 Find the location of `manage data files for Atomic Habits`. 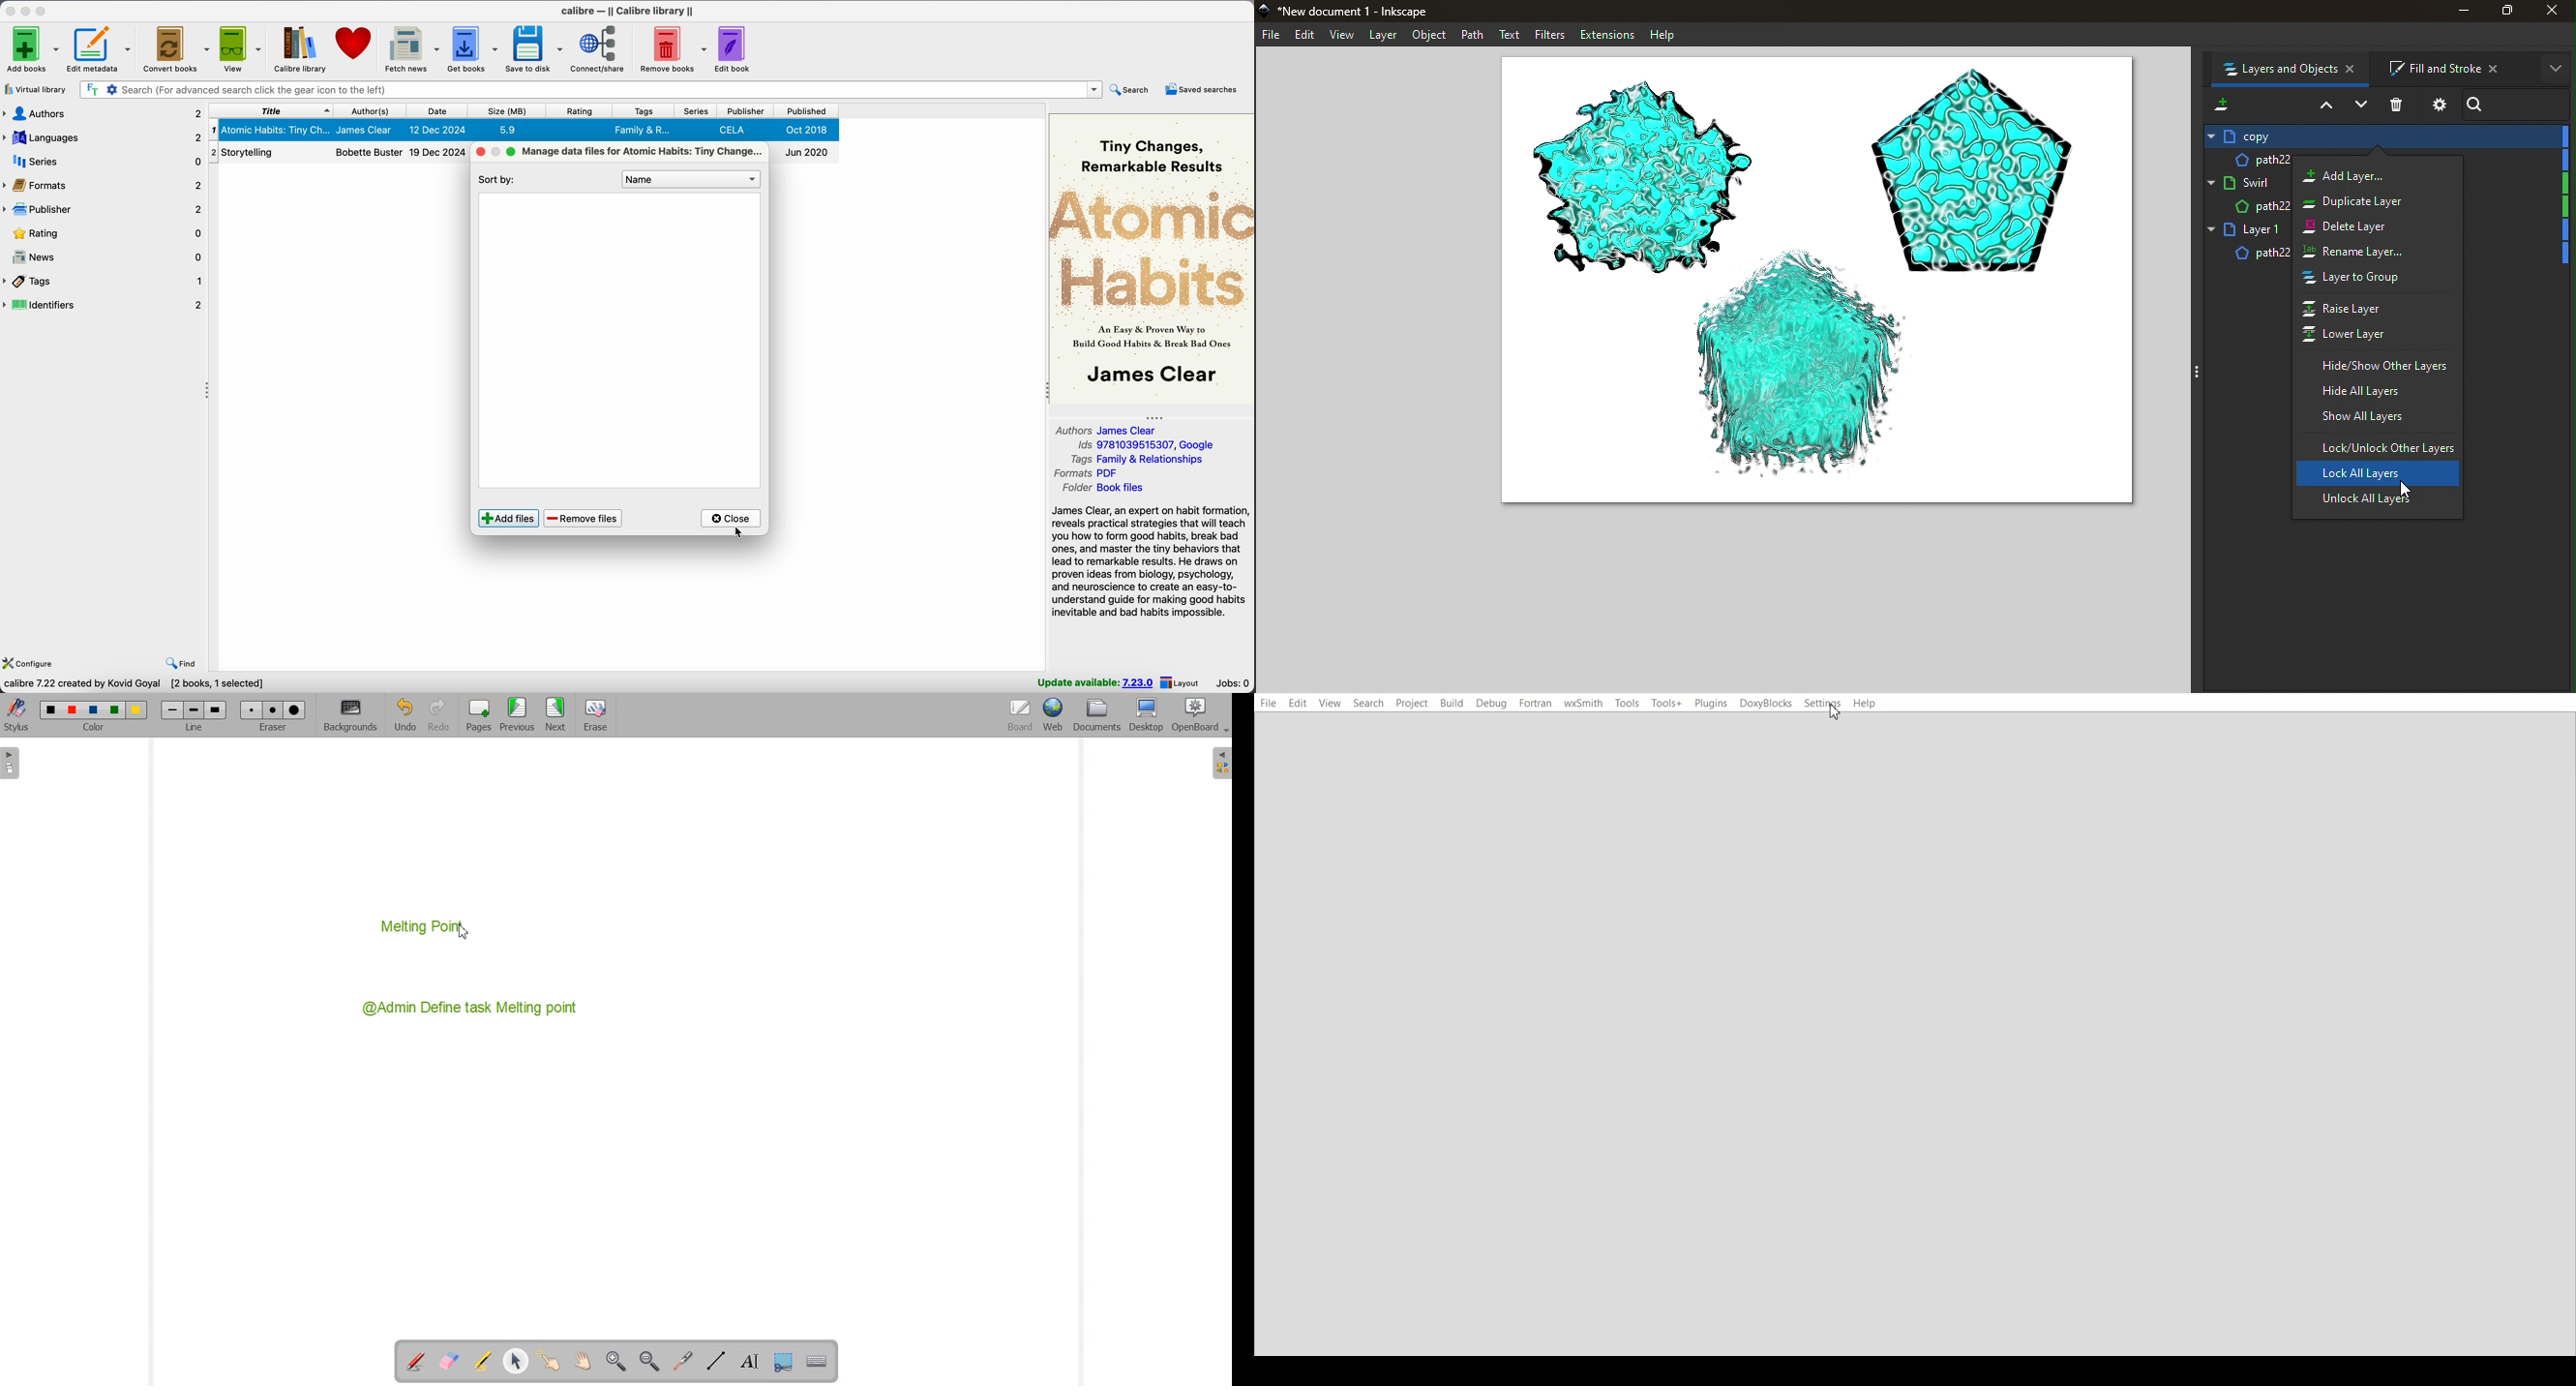

manage data files for Atomic Habits is located at coordinates (643, 151).